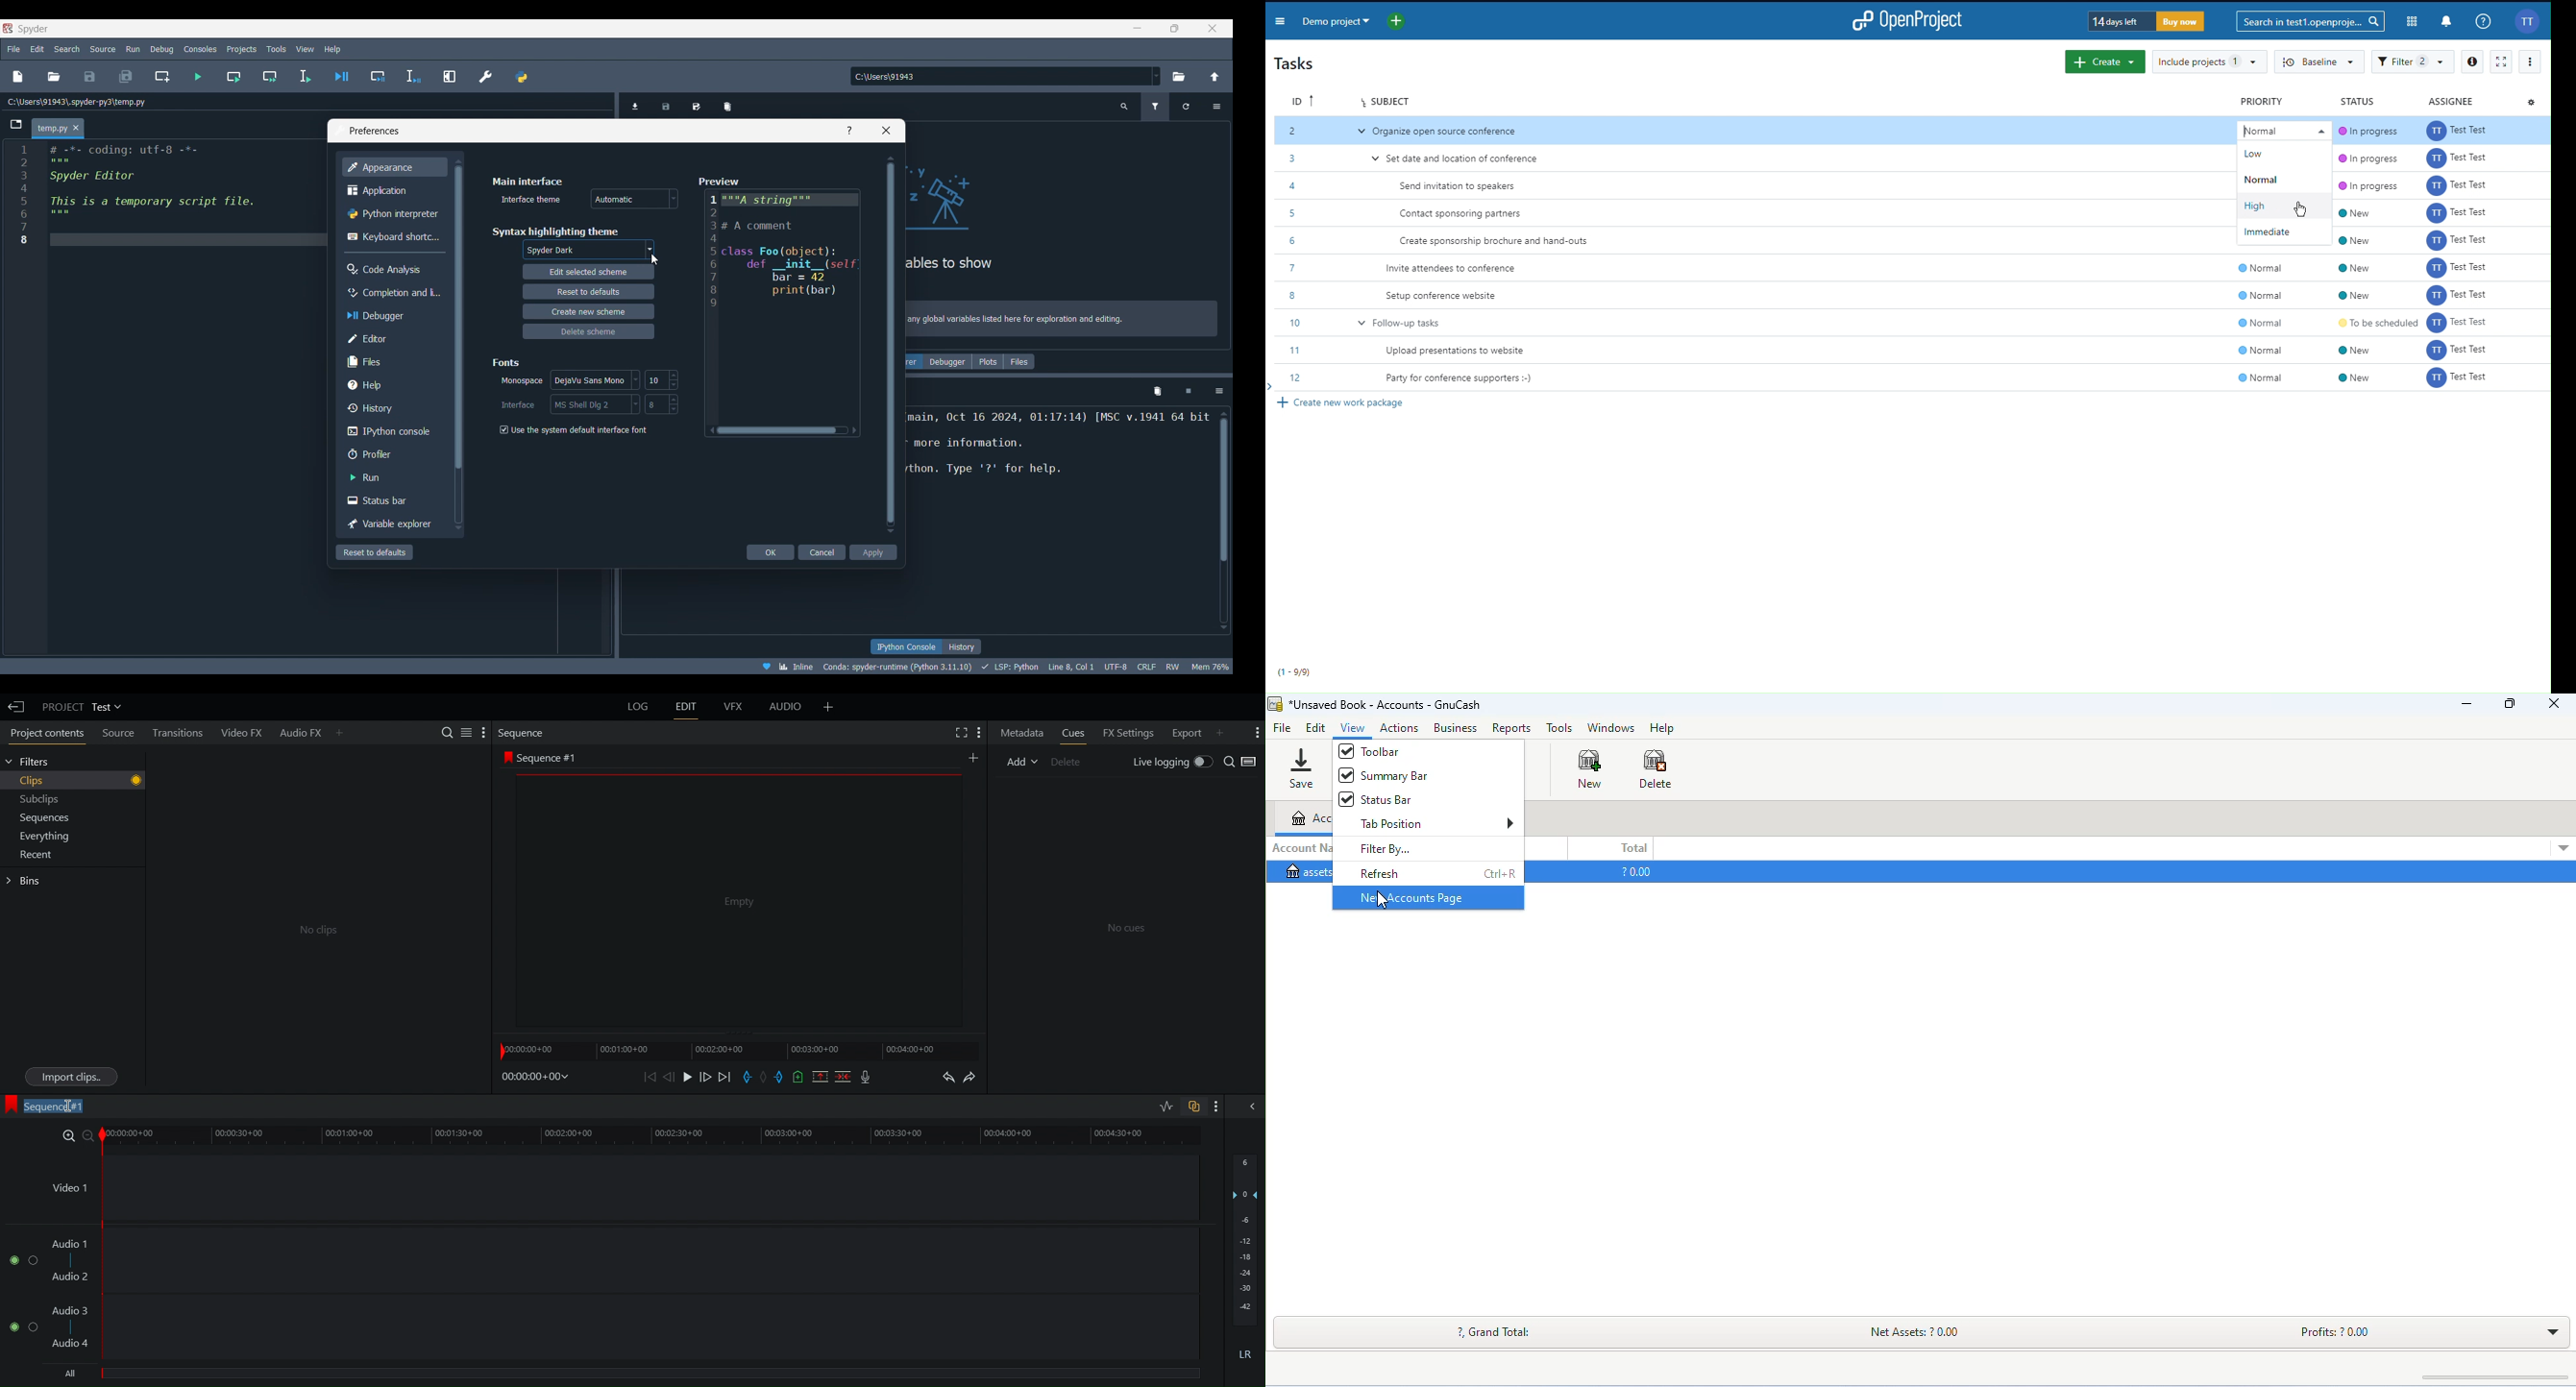  Describe the element at coordinates (2258, 154) in the screenshot. I see `Low` at that location.